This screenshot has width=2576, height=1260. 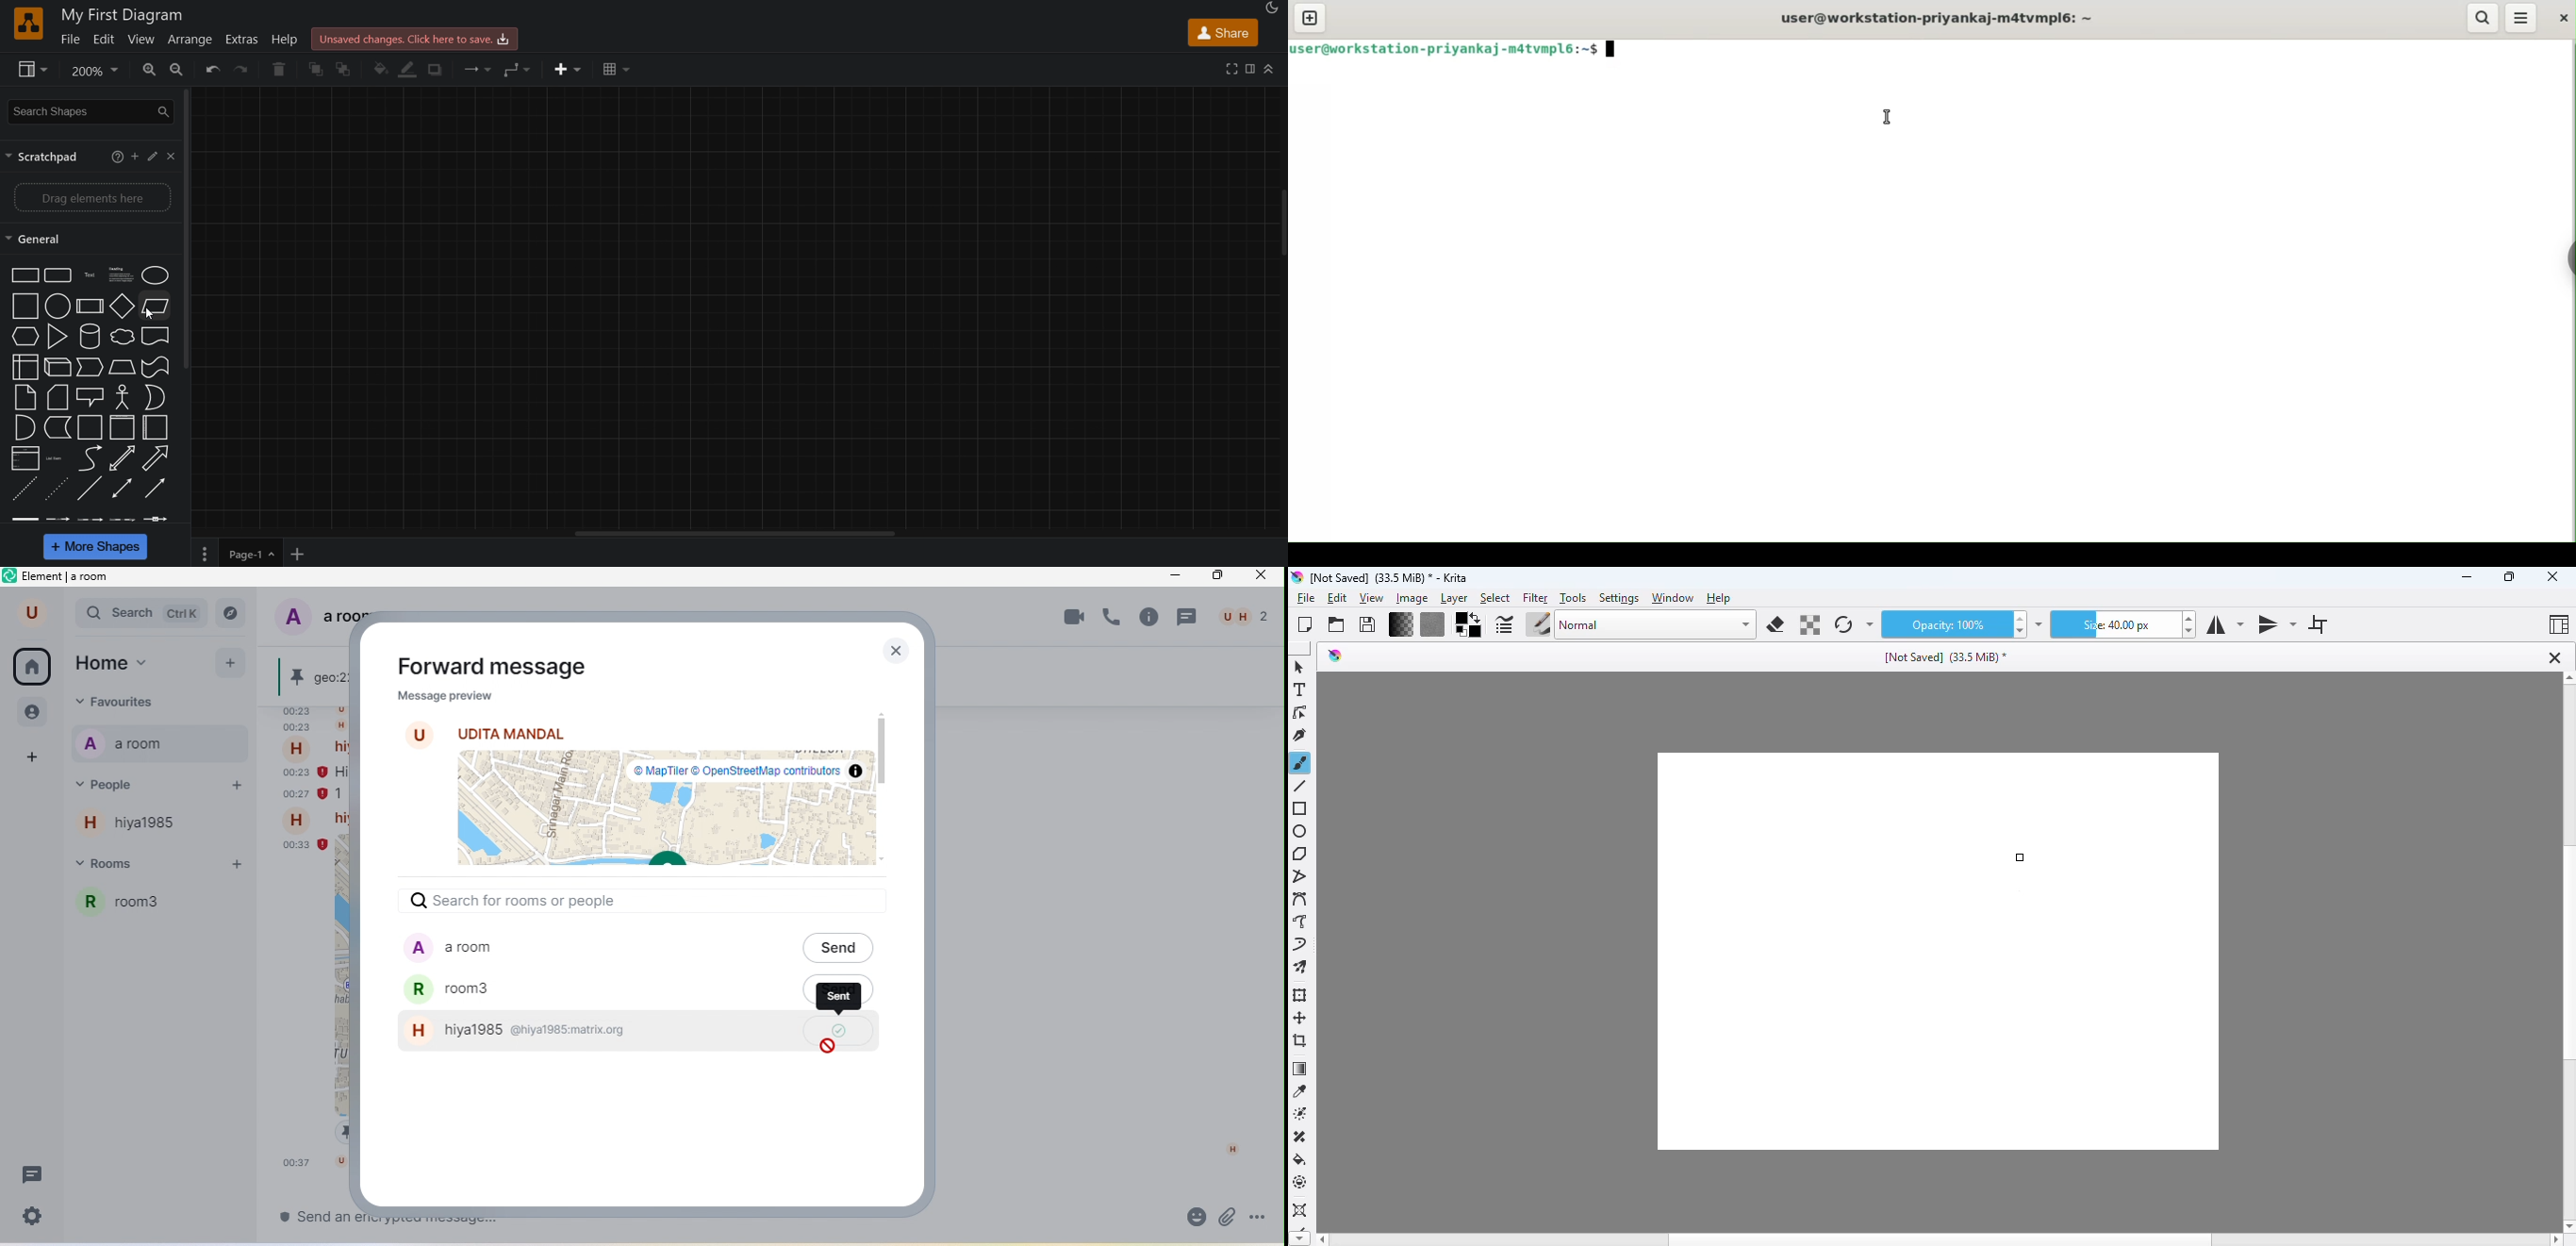 What do you see at coordinates (734, 315) in the screenshot?
I see `canvas set to 200%` at bounding box center [734, 315].